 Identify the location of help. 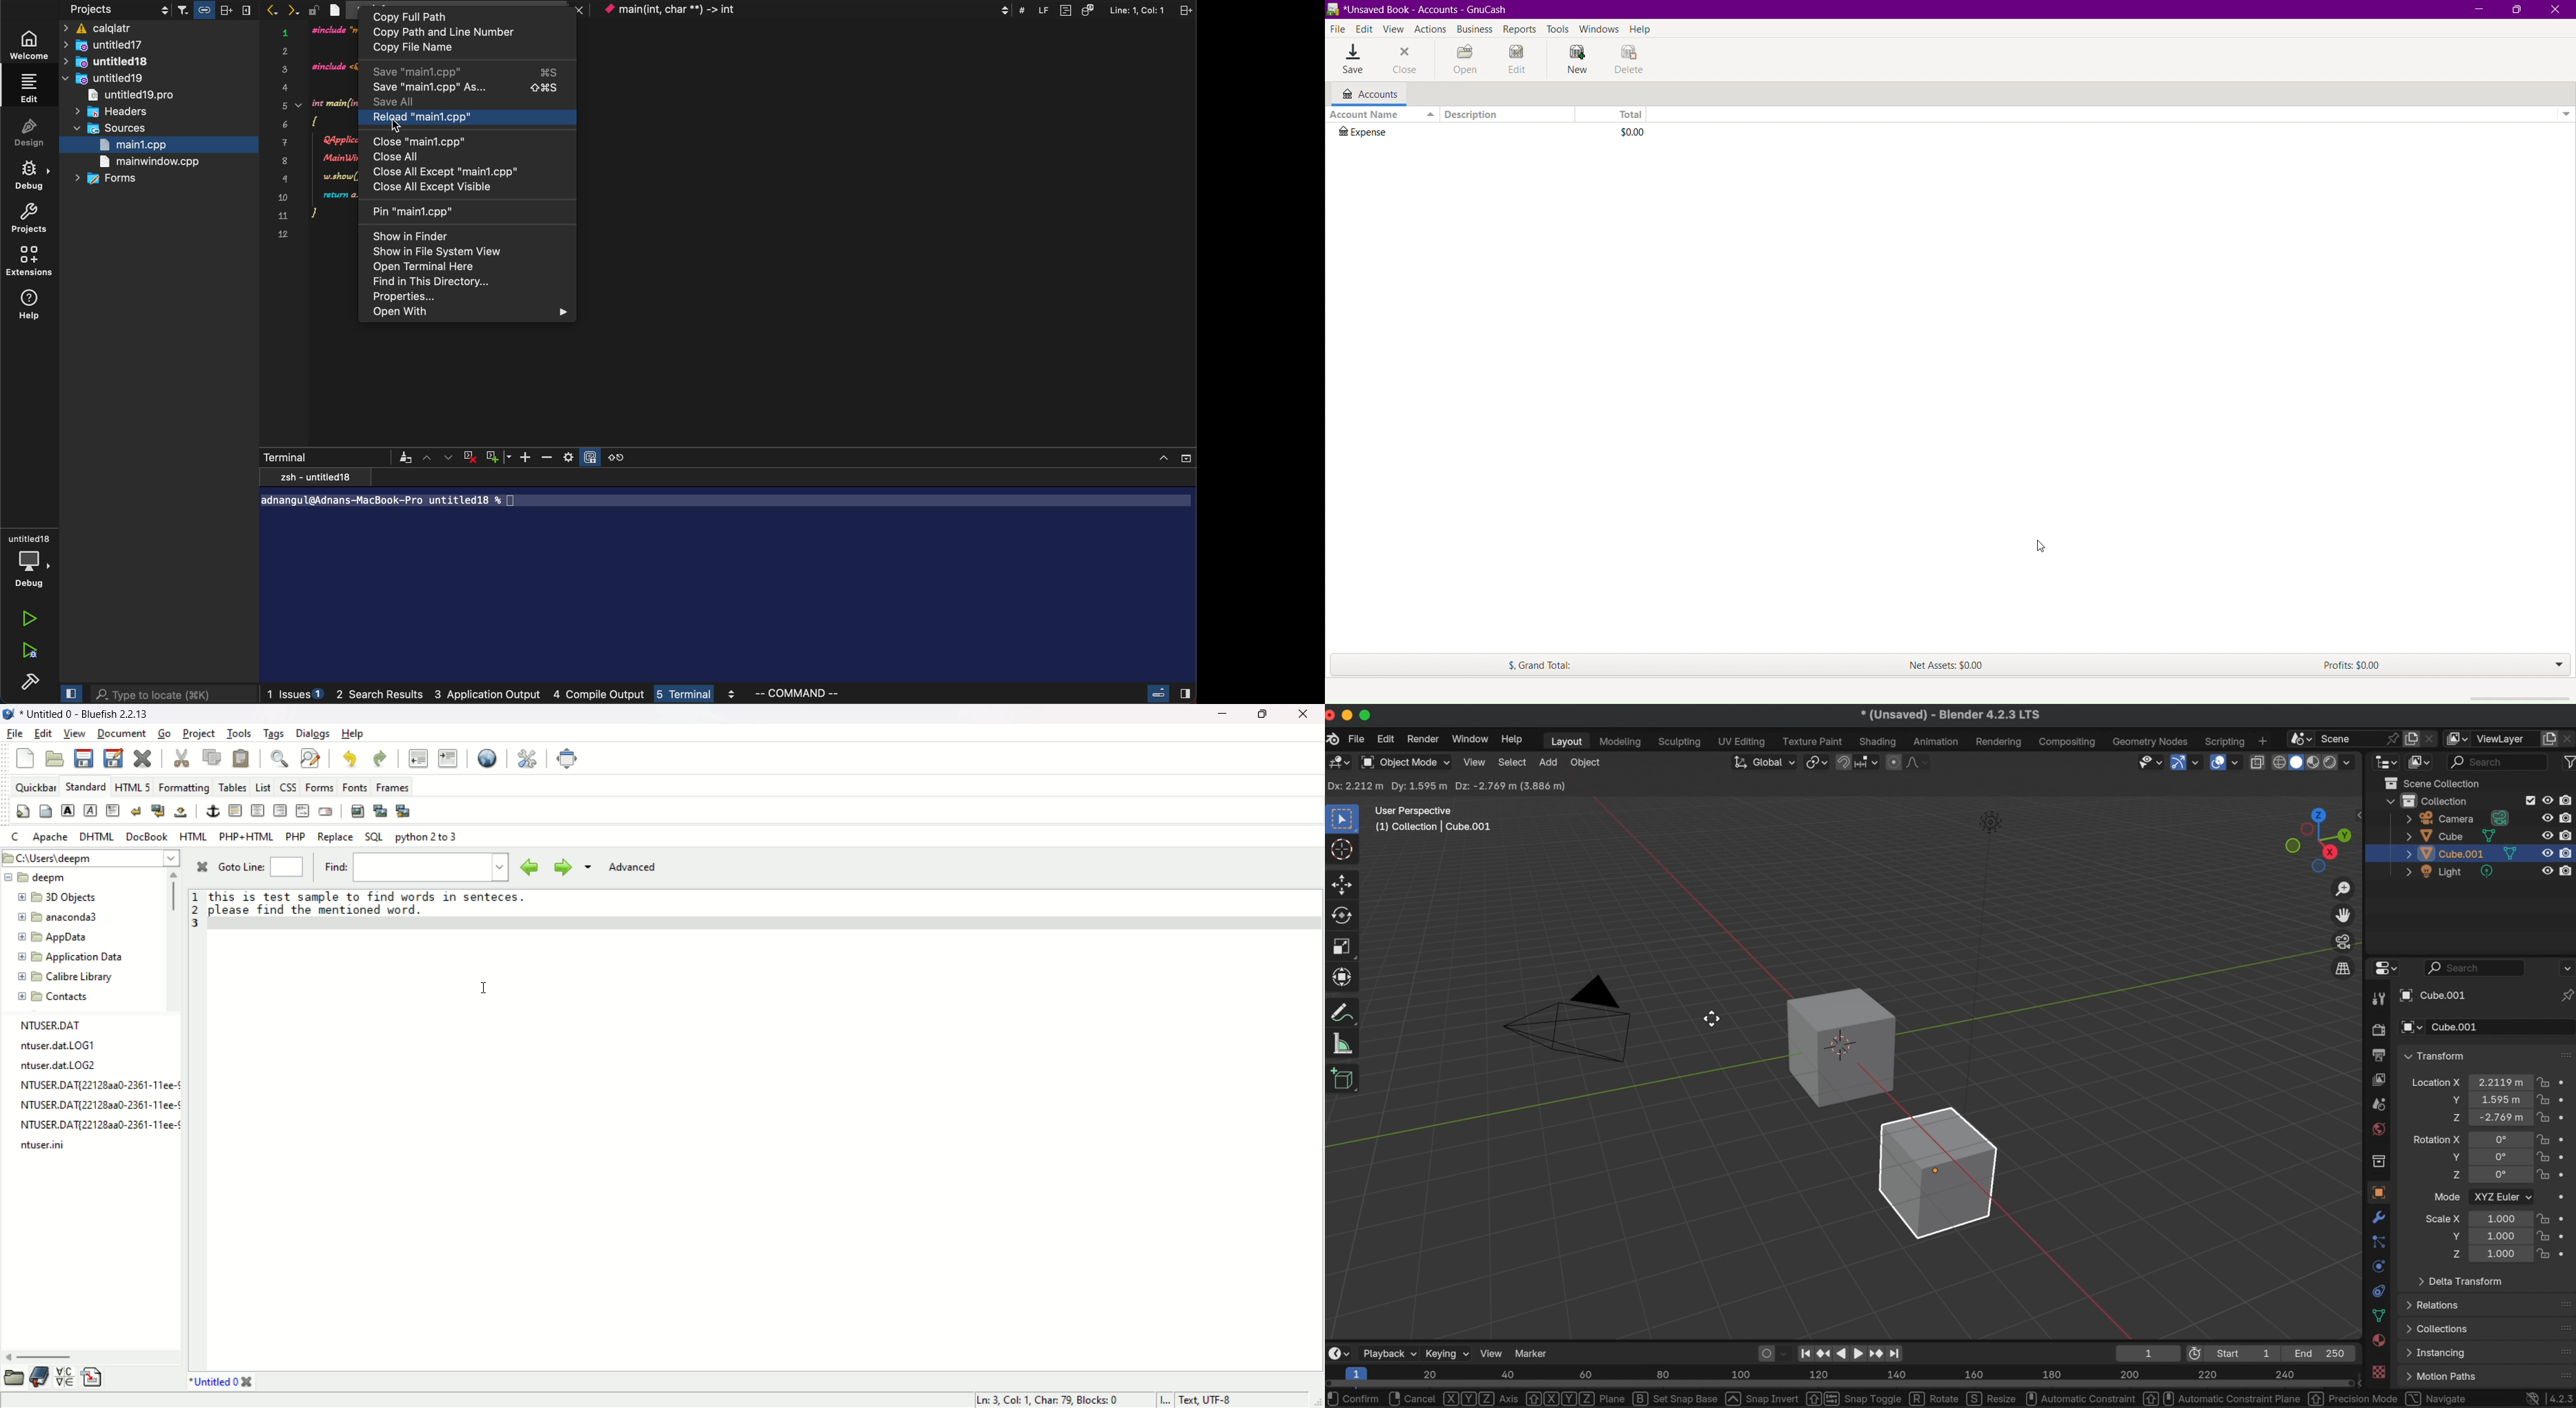
(353, 734).